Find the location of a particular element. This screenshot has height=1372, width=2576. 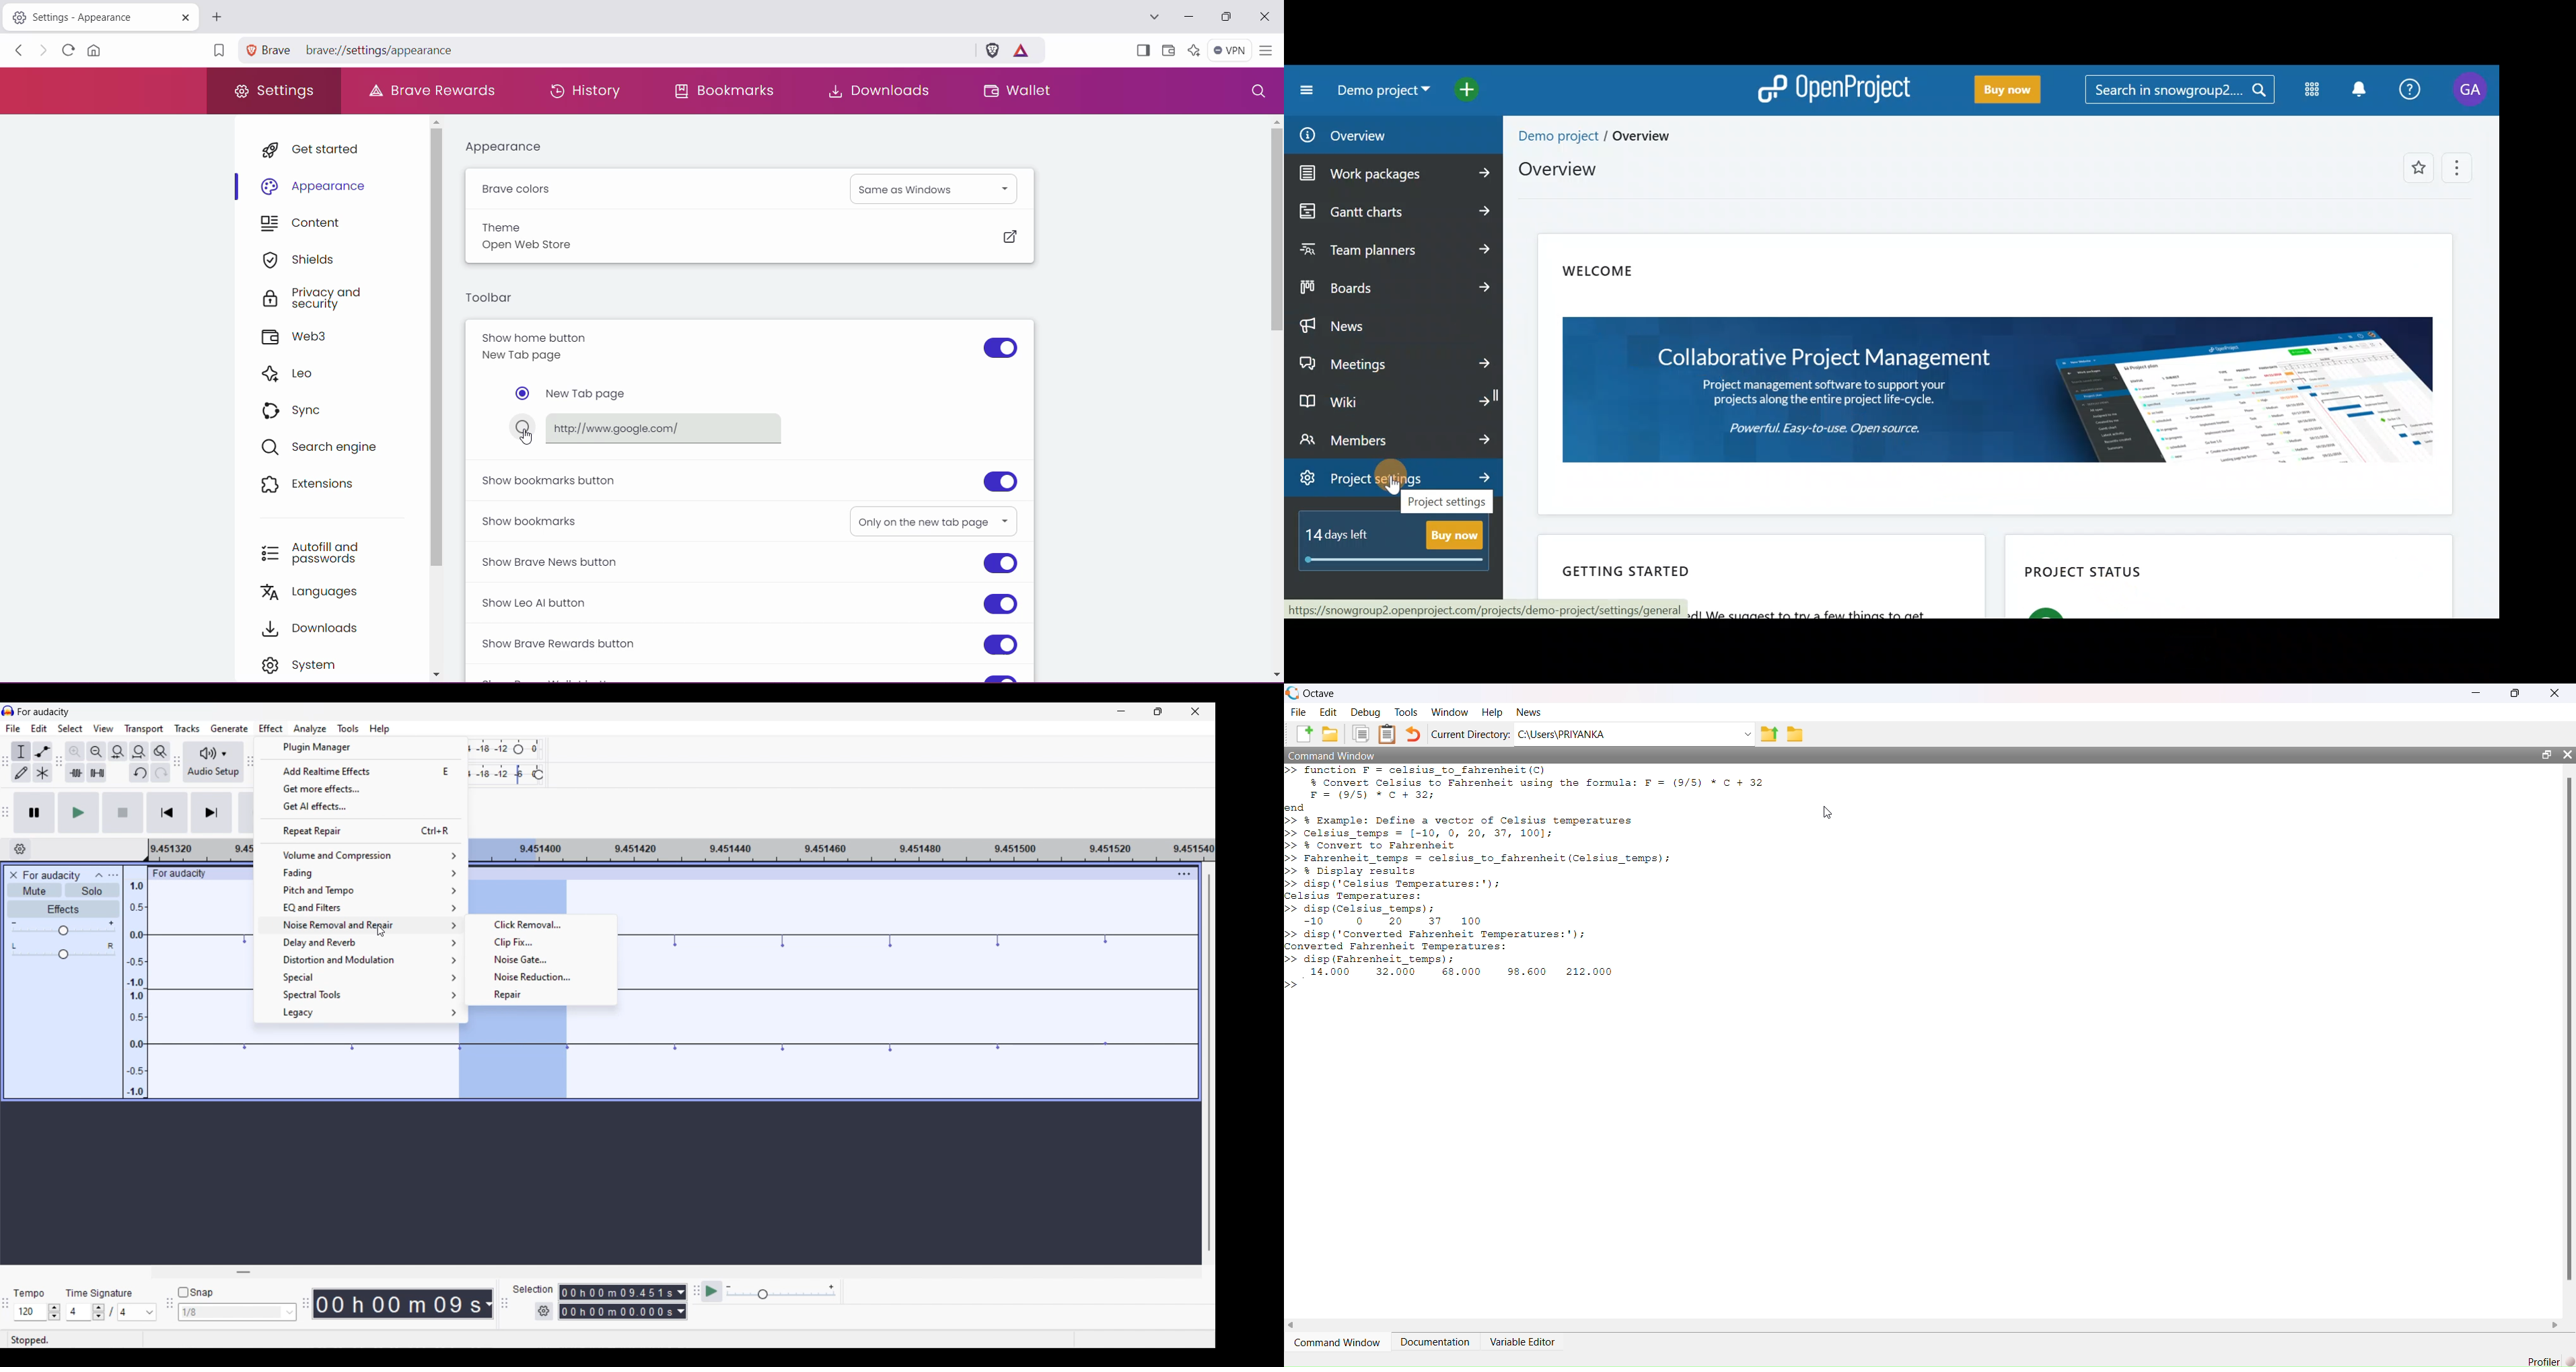

Software logo is located at coordinates (8, 711).